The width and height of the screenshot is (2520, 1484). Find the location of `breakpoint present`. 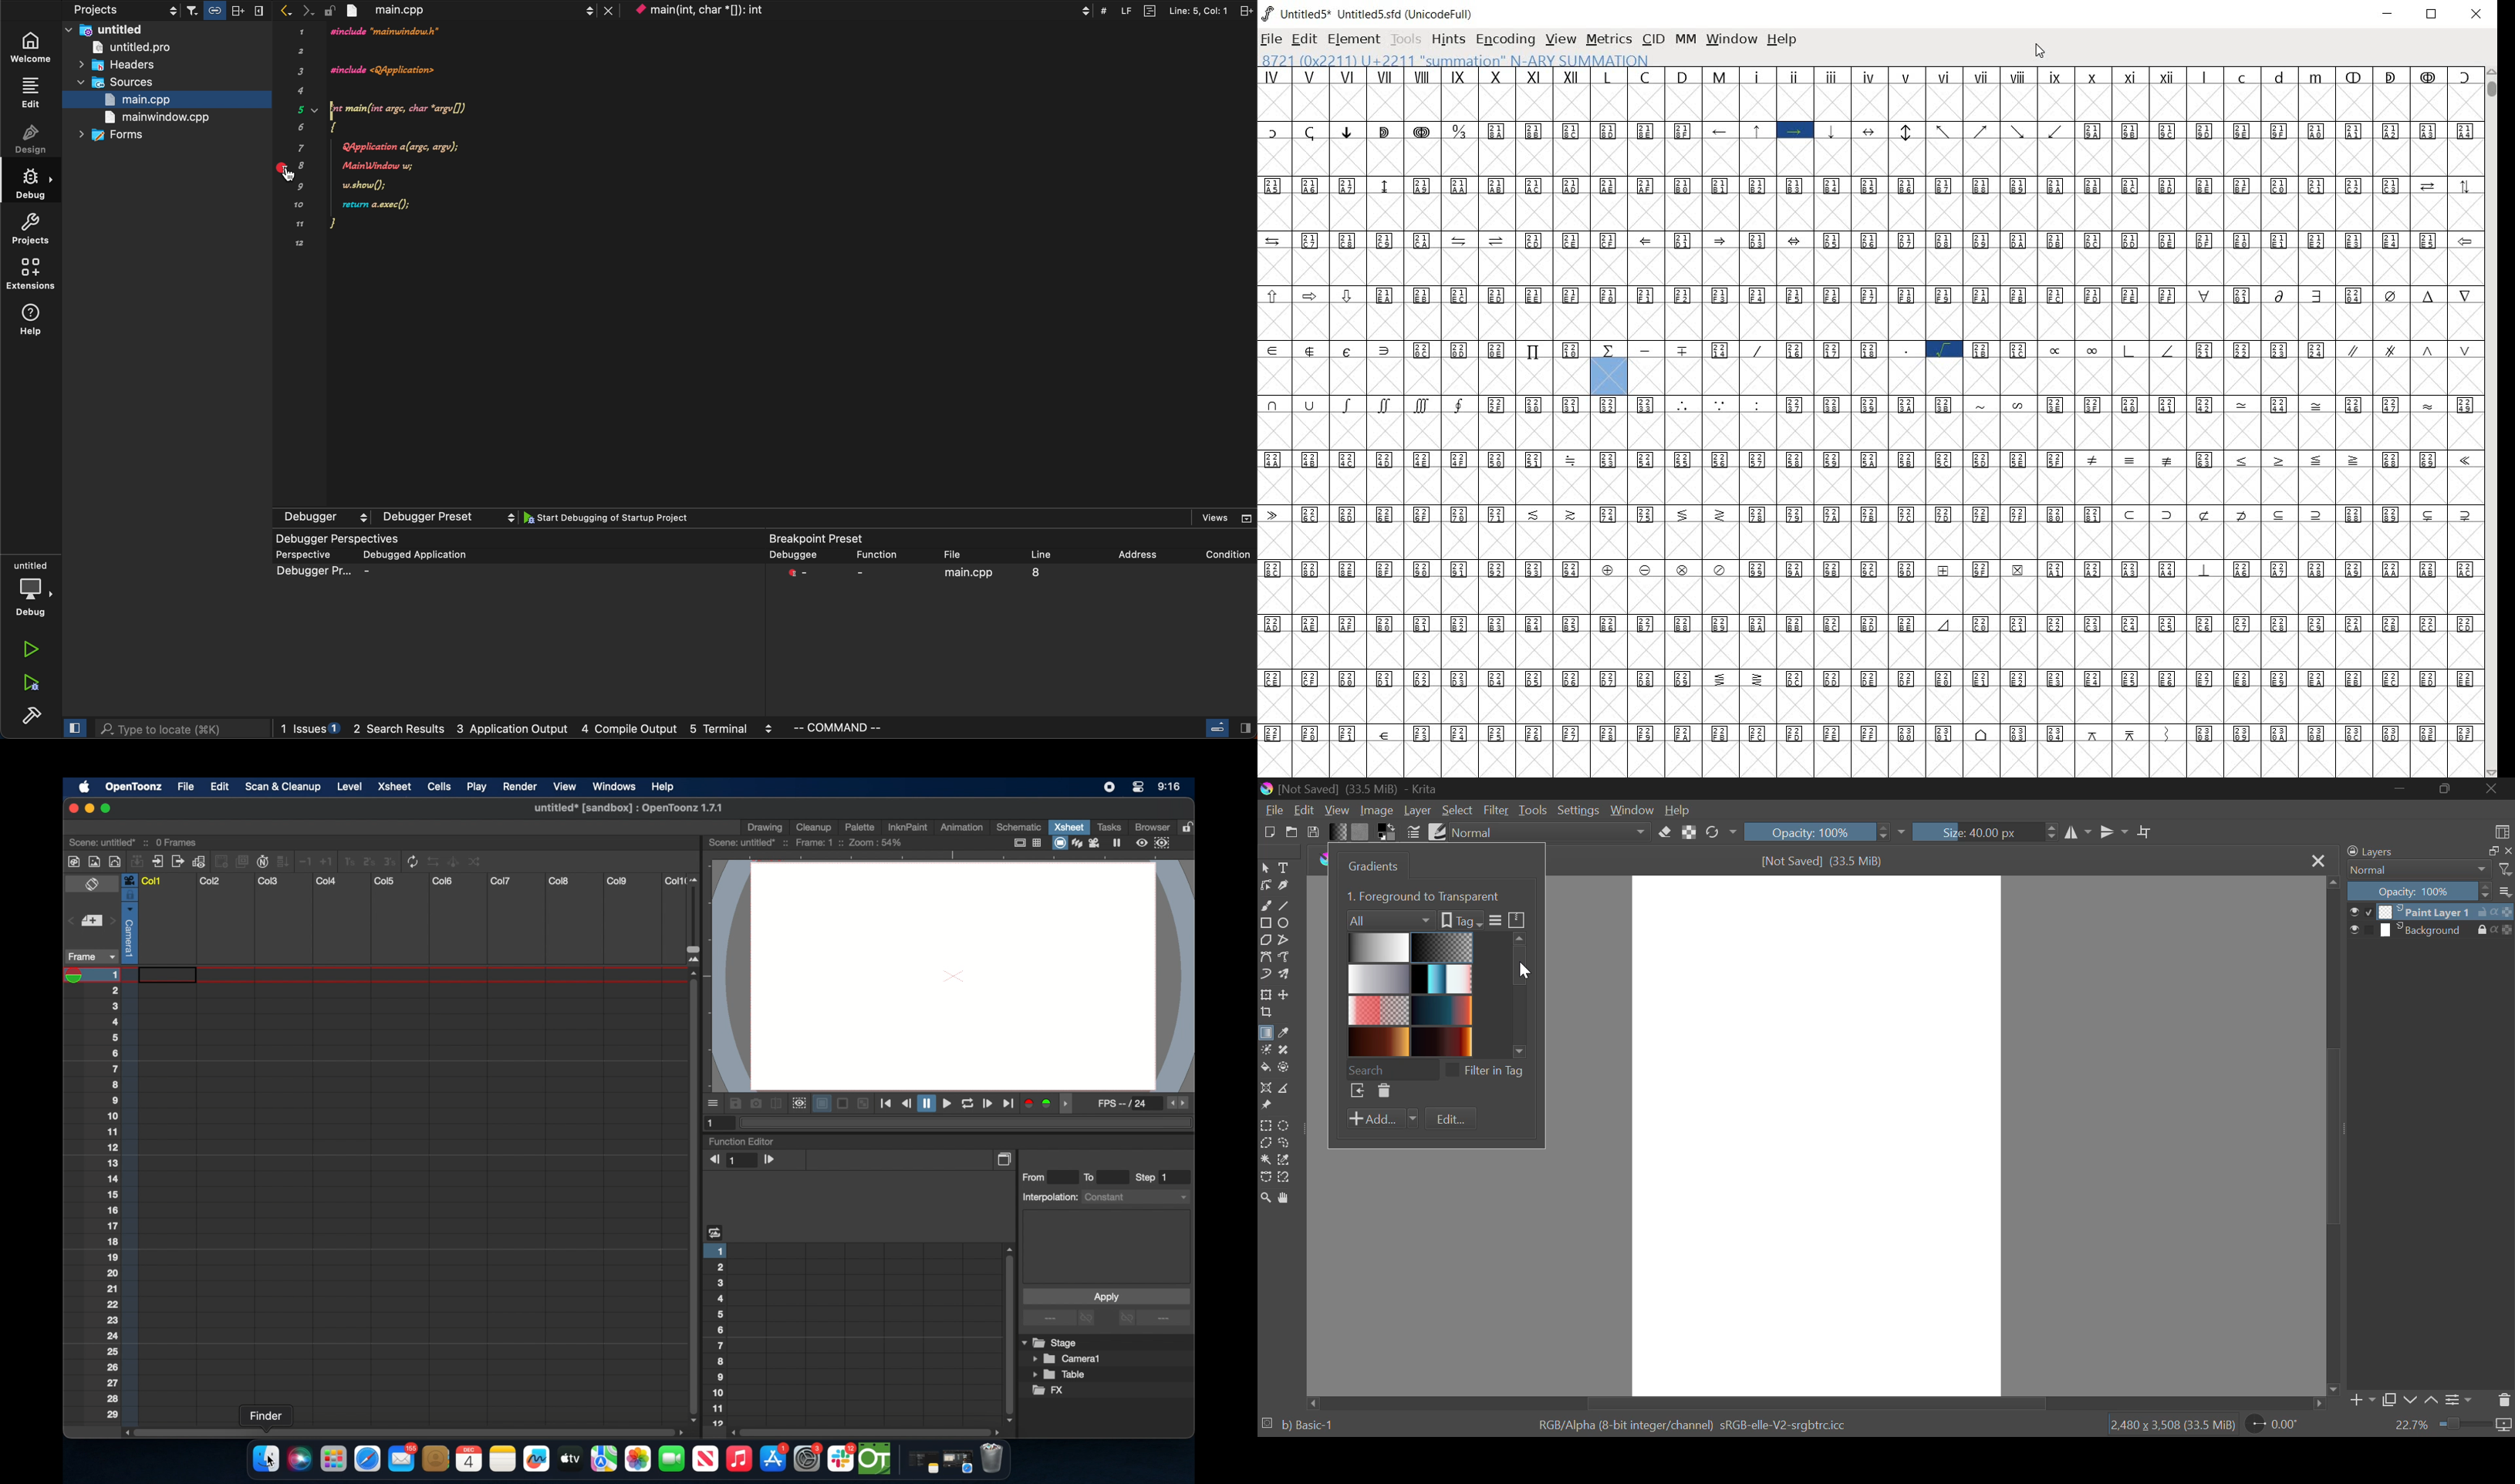

breakpoint present is located at coordinates (818, 539).